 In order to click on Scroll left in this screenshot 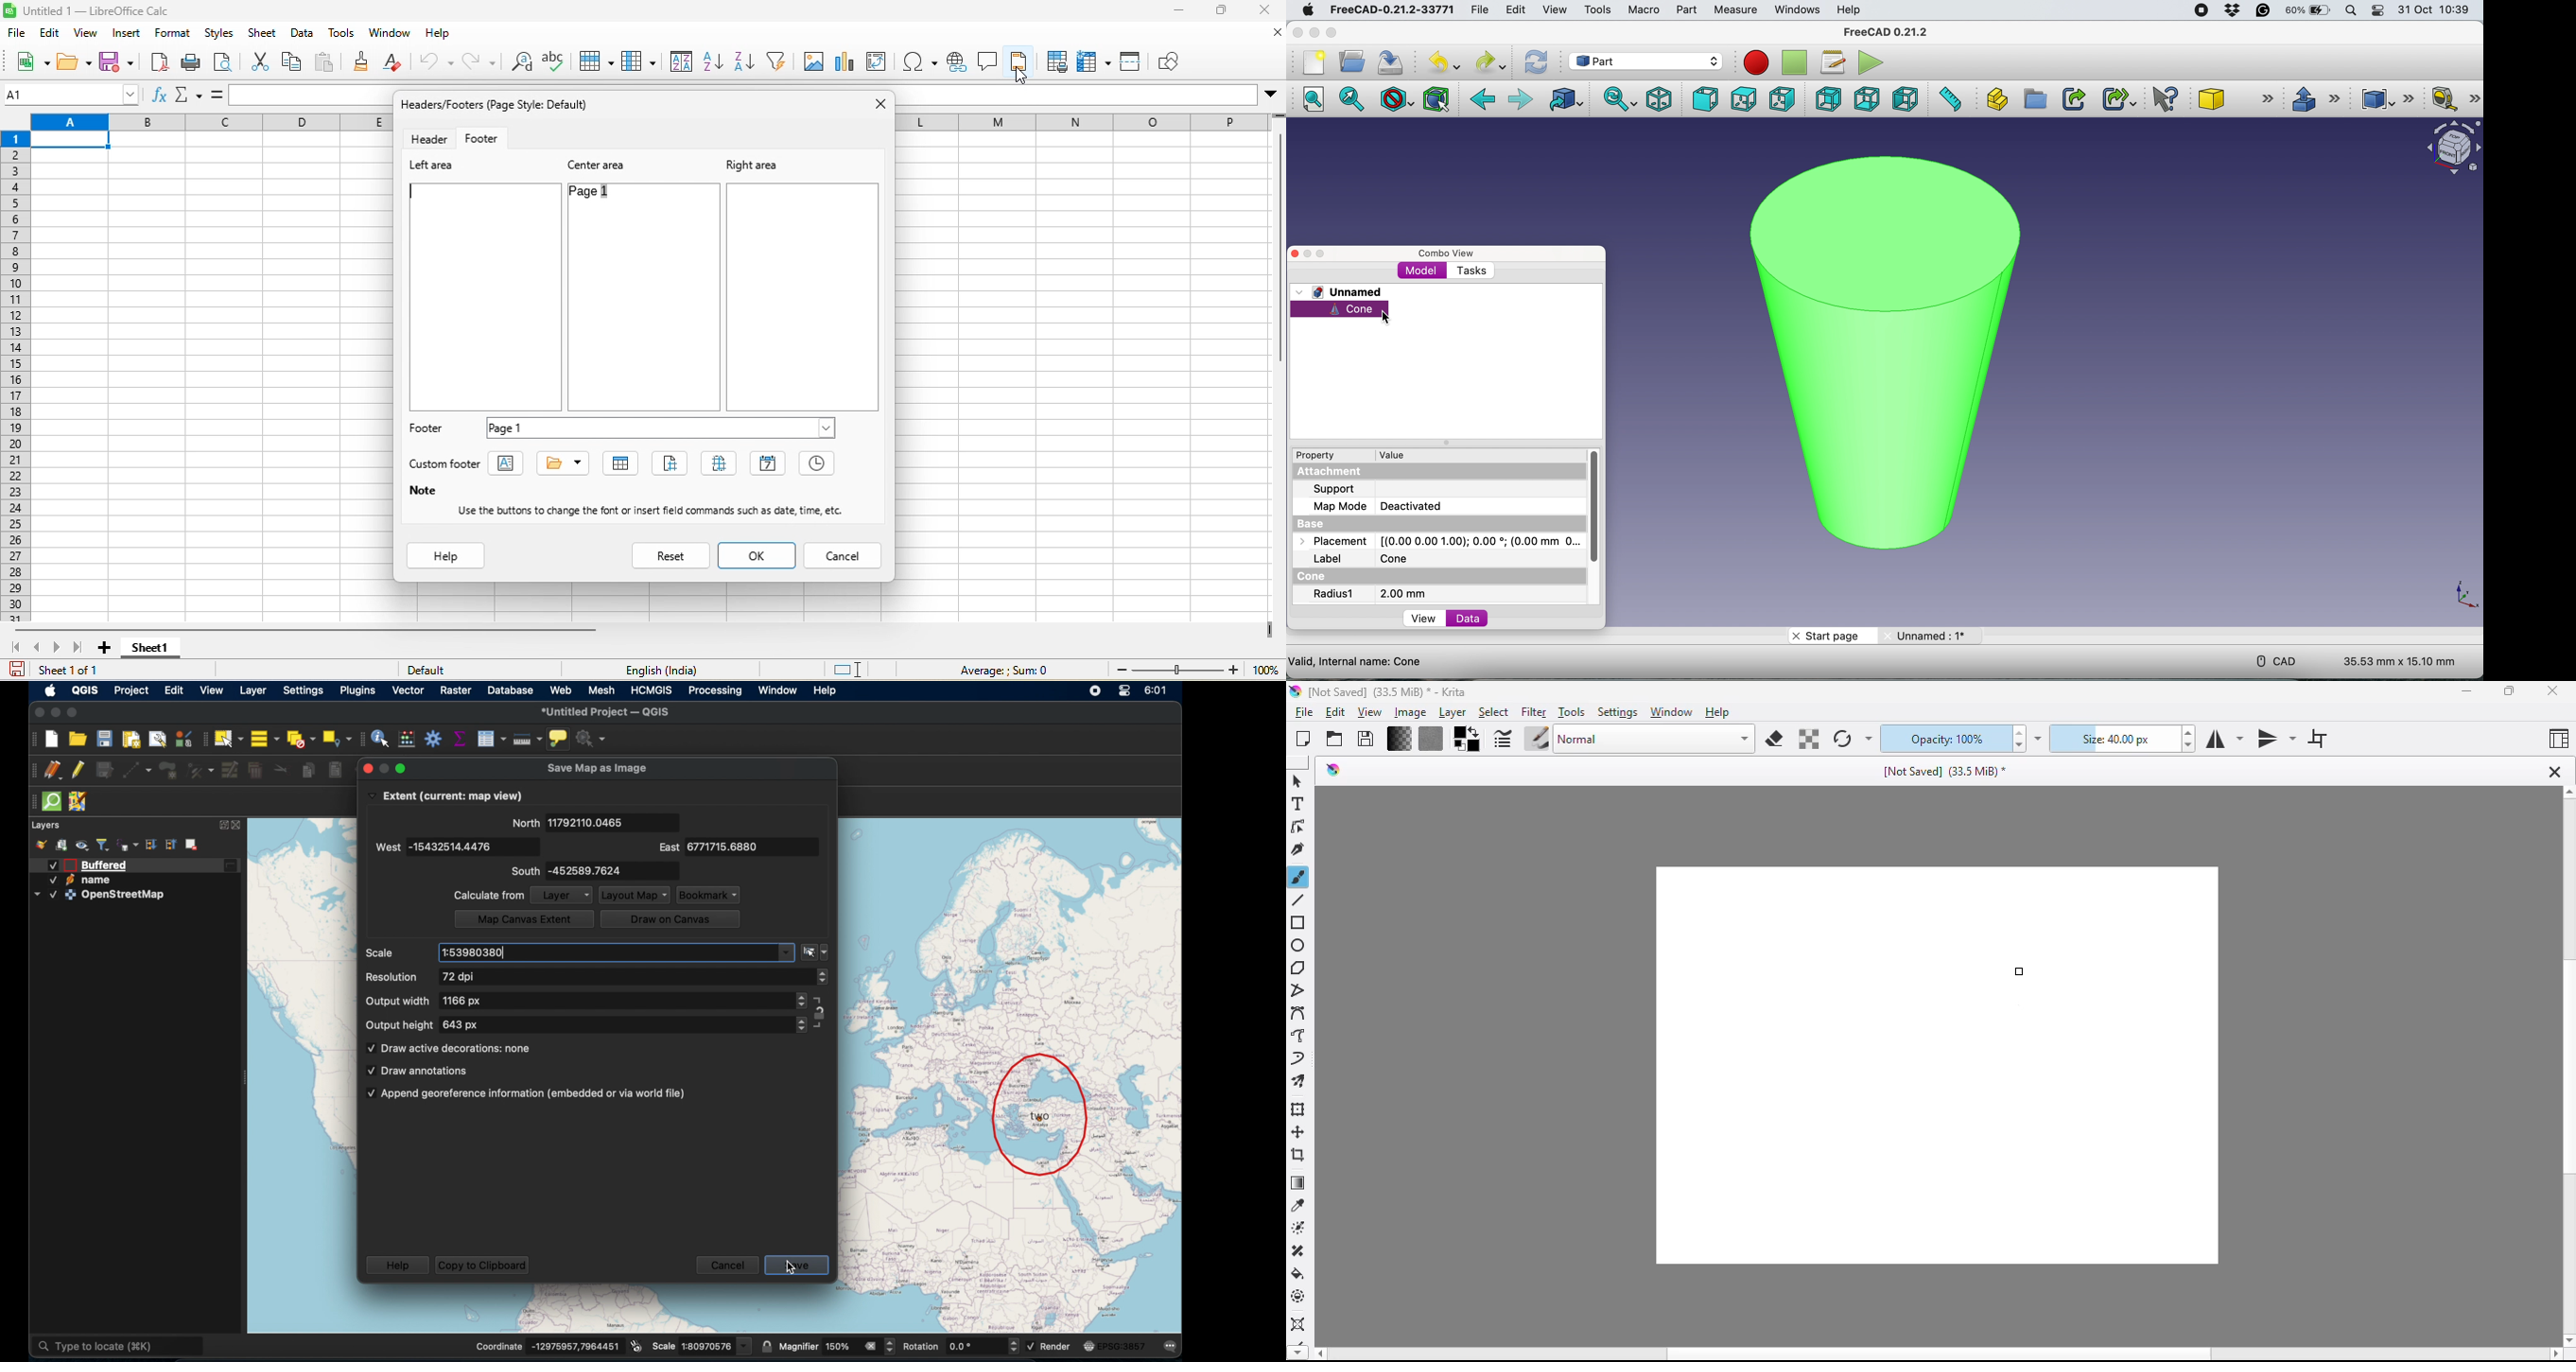, I will do `click(1322, 1353)`.